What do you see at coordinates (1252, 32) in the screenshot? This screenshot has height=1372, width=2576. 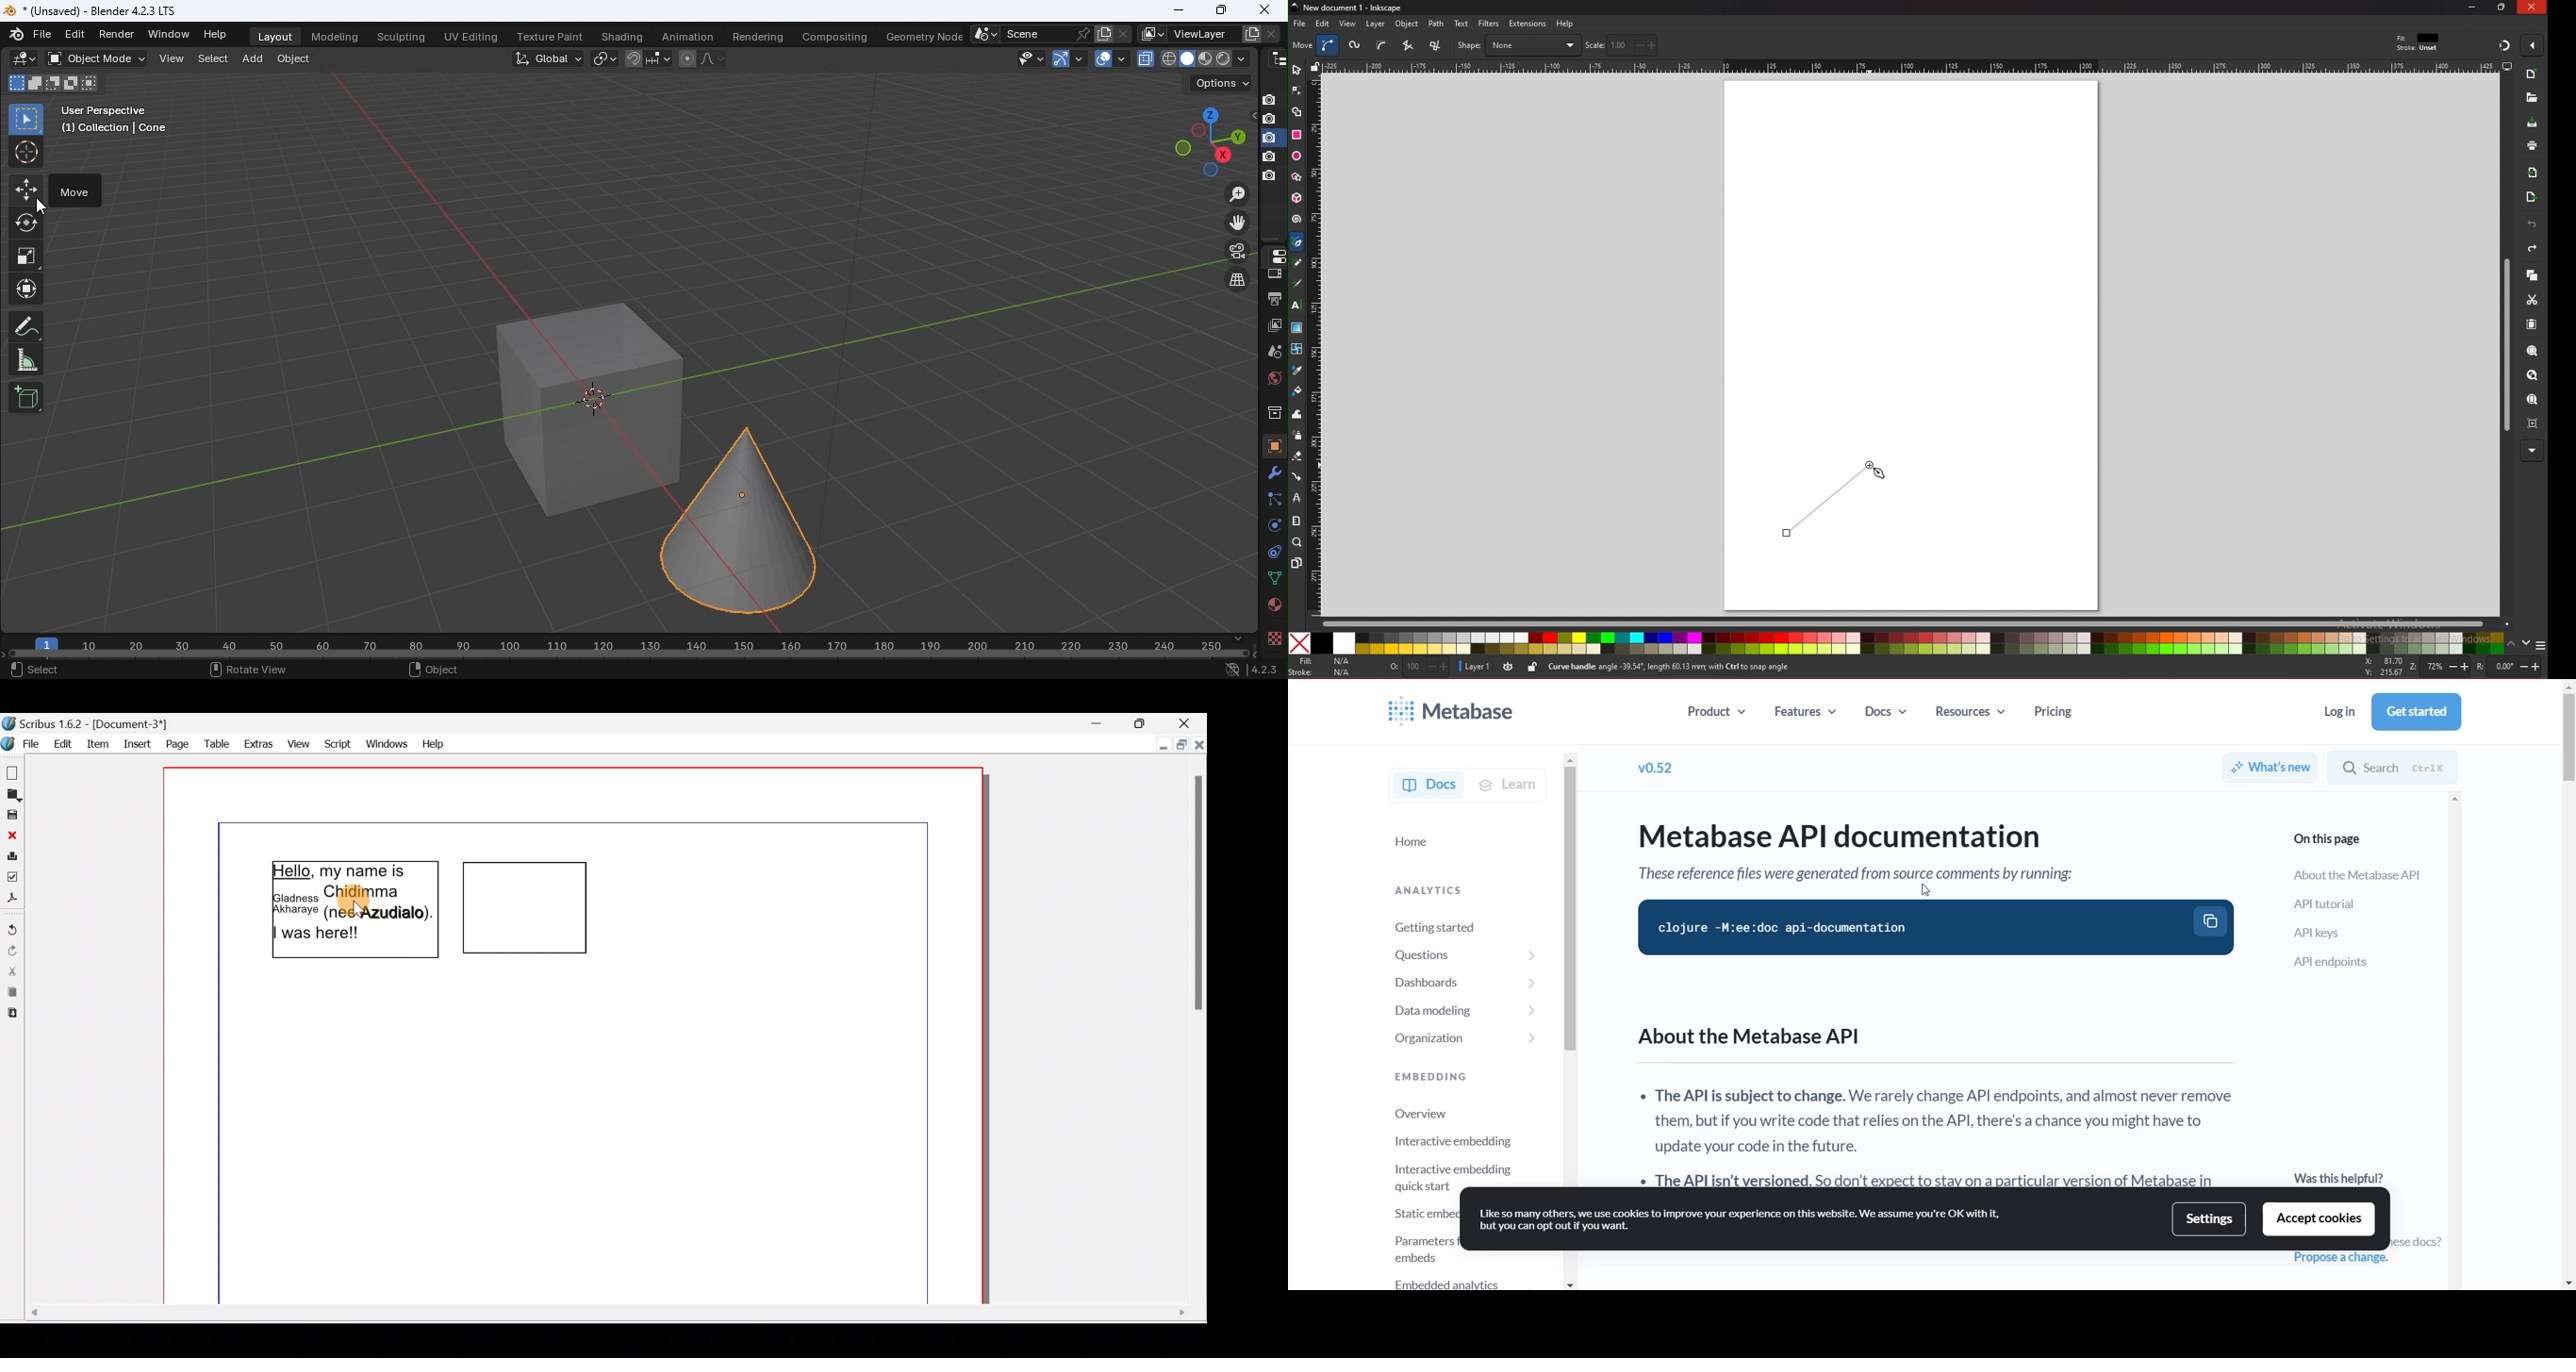 I see `Add view layer` at bounding box center [1252, 32].